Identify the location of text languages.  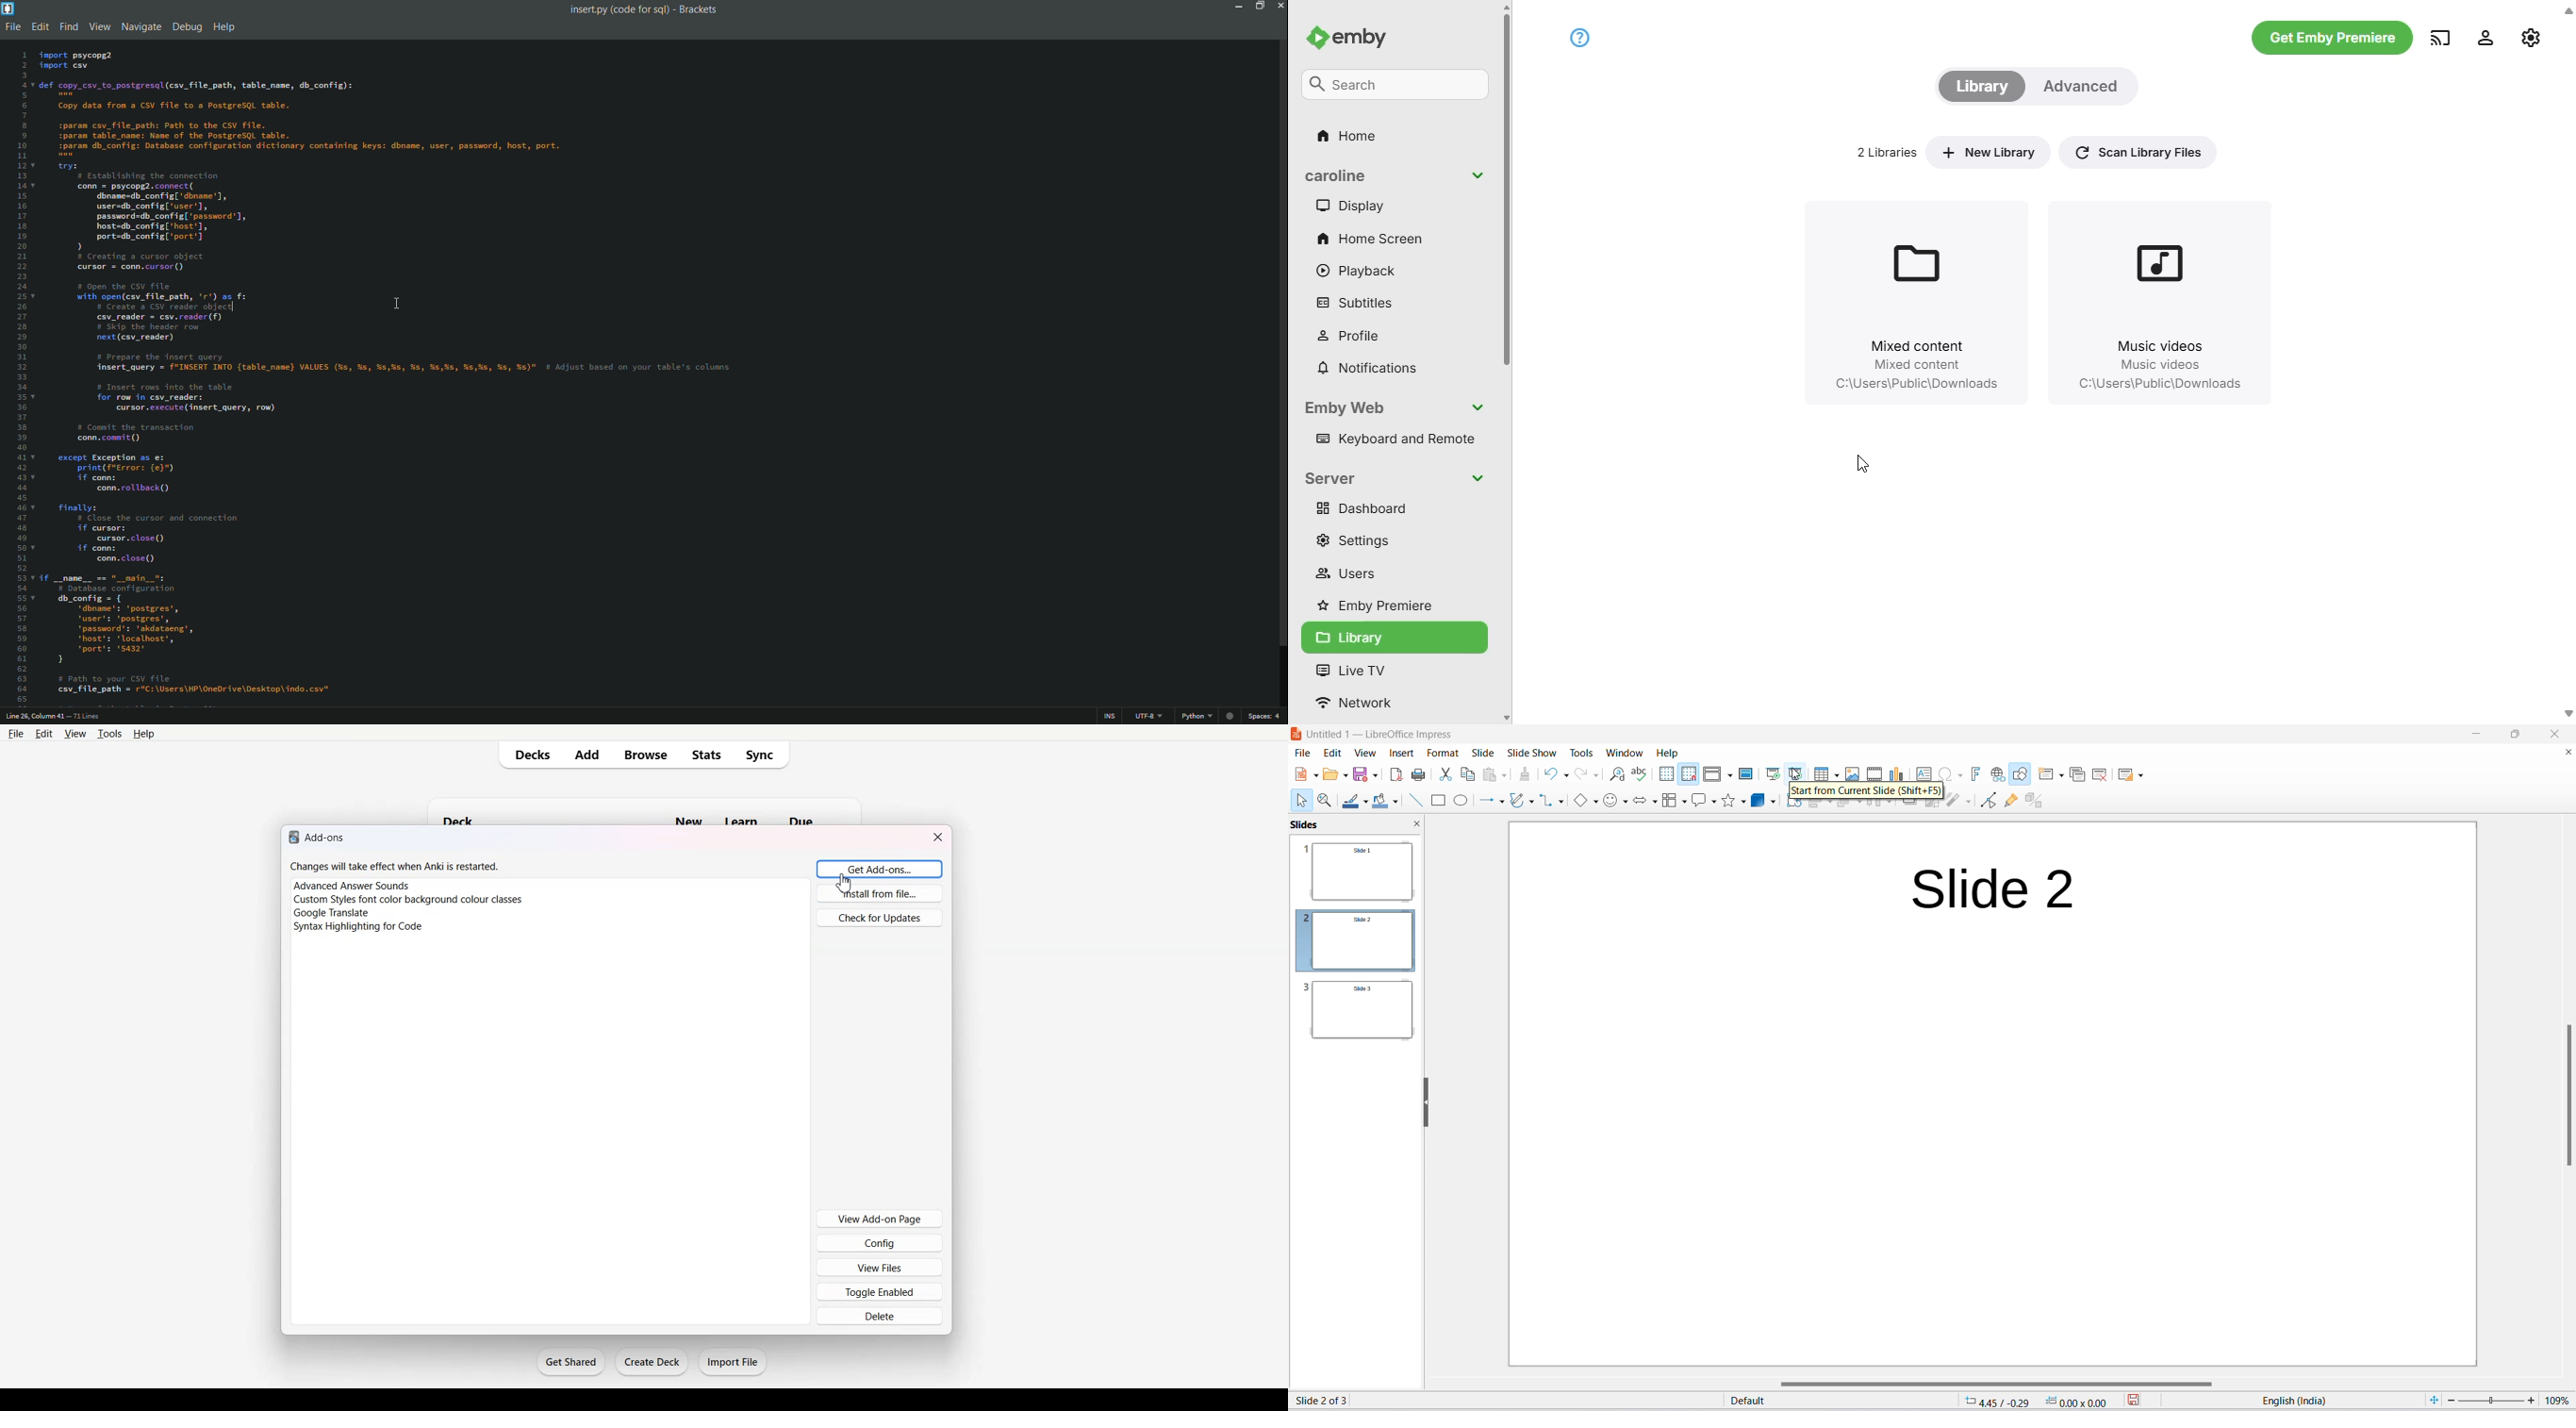
(2281, 1401).